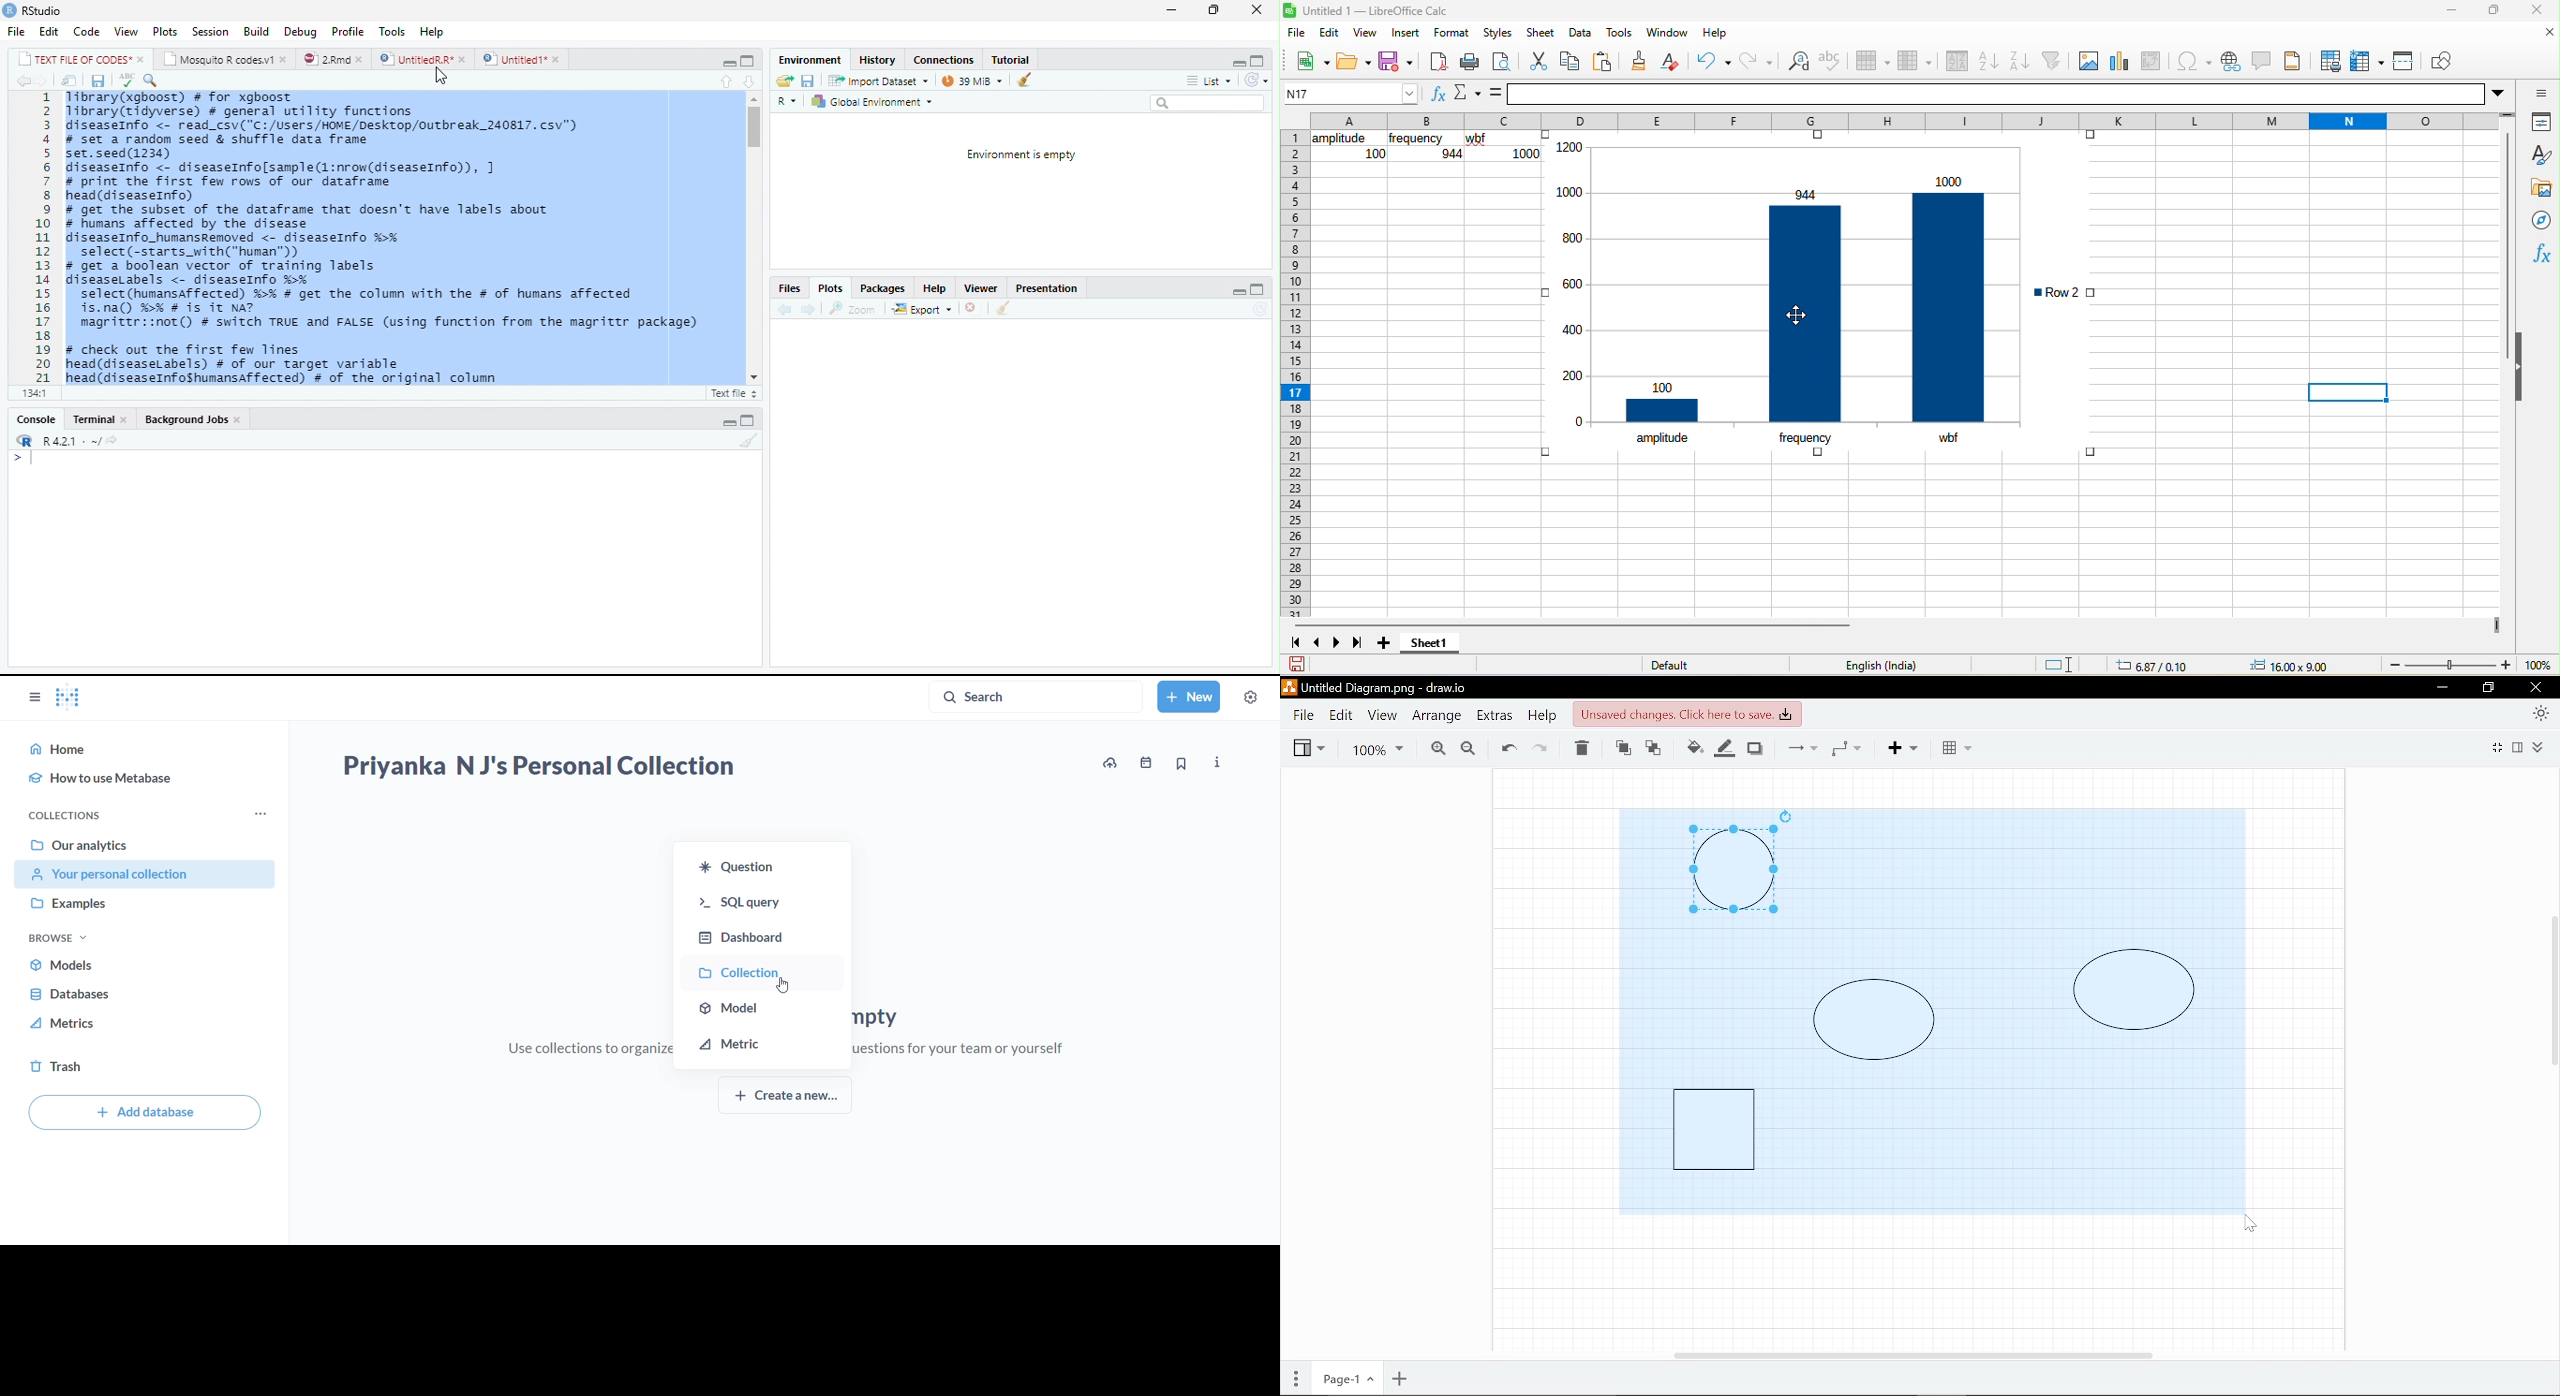 The height and width of the screenshot is (1400, 2576). What do you see at coordinates (385, 298) in the screenshot?
I see `# get a boolean vector of training labels
diseaseLabels <-_diseaseInfo %%
select (humansaffected) %>% # get the column with the # of humans affected
is.na() %% # is it Na?
magrittr::not() # switch TRUE and FALSE (using function from the magrittr package)` at bounding box center [385, 298].